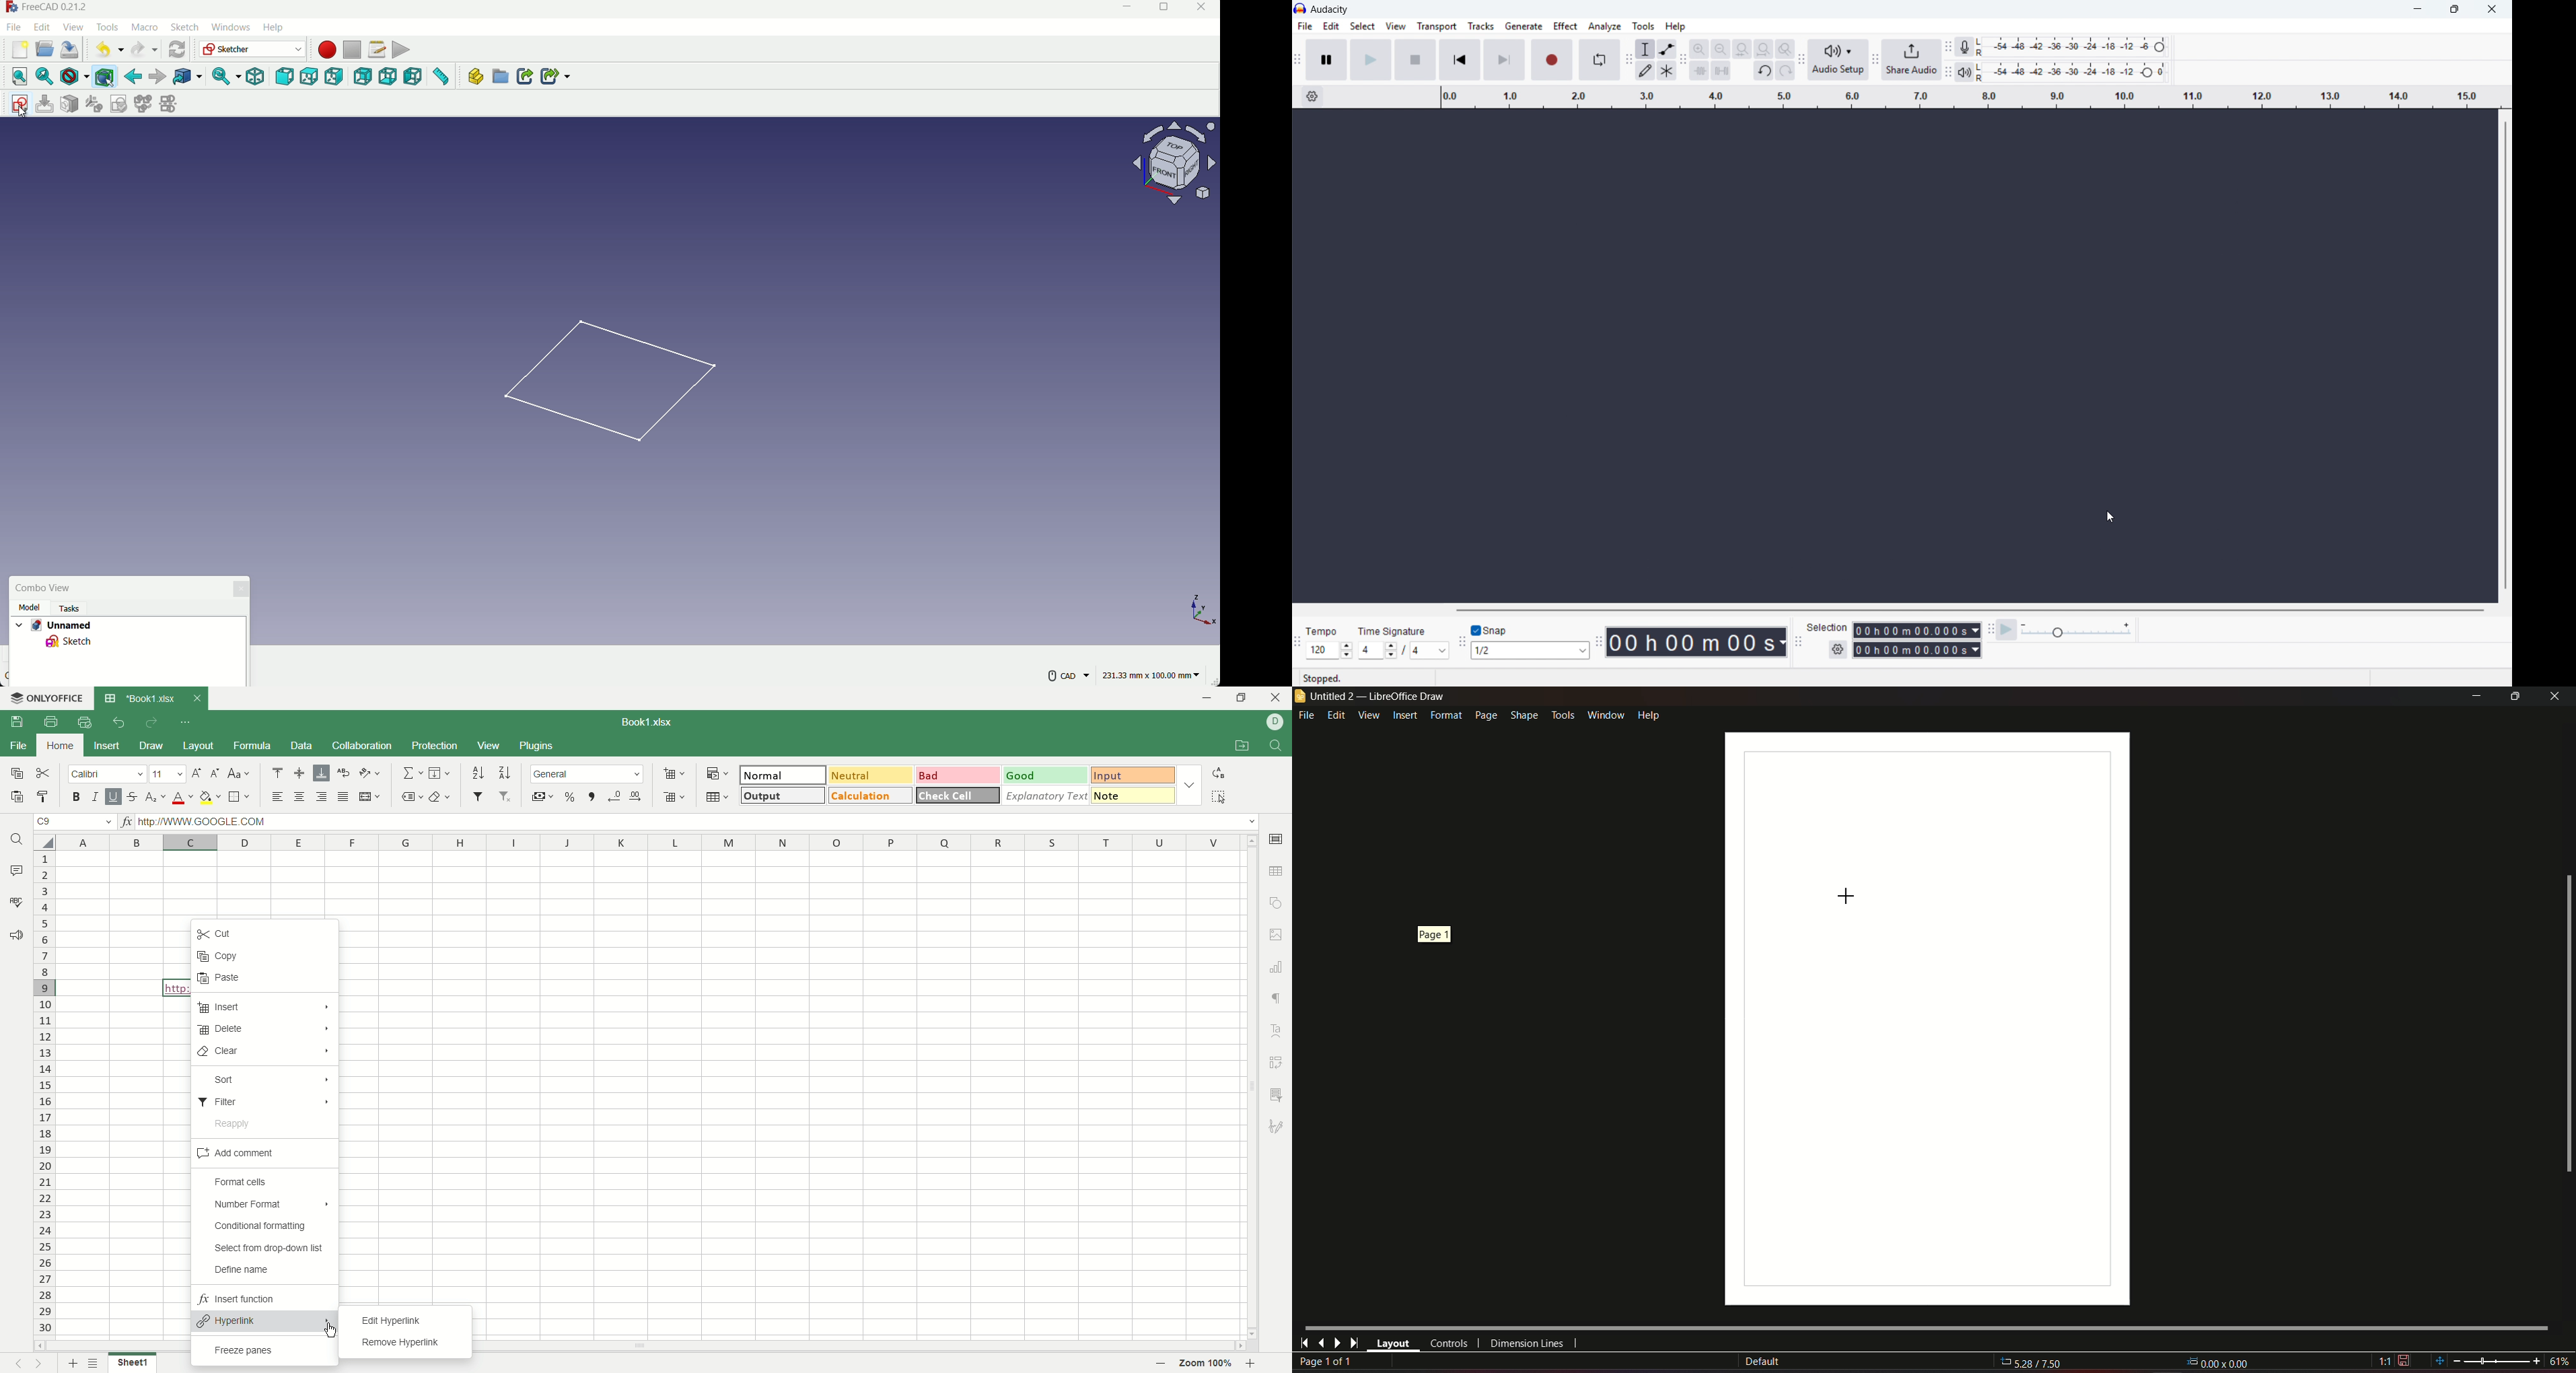  Describe the element at coordinates (396, 1316) in the screenshot. I see `edit hyperlink` at that location.